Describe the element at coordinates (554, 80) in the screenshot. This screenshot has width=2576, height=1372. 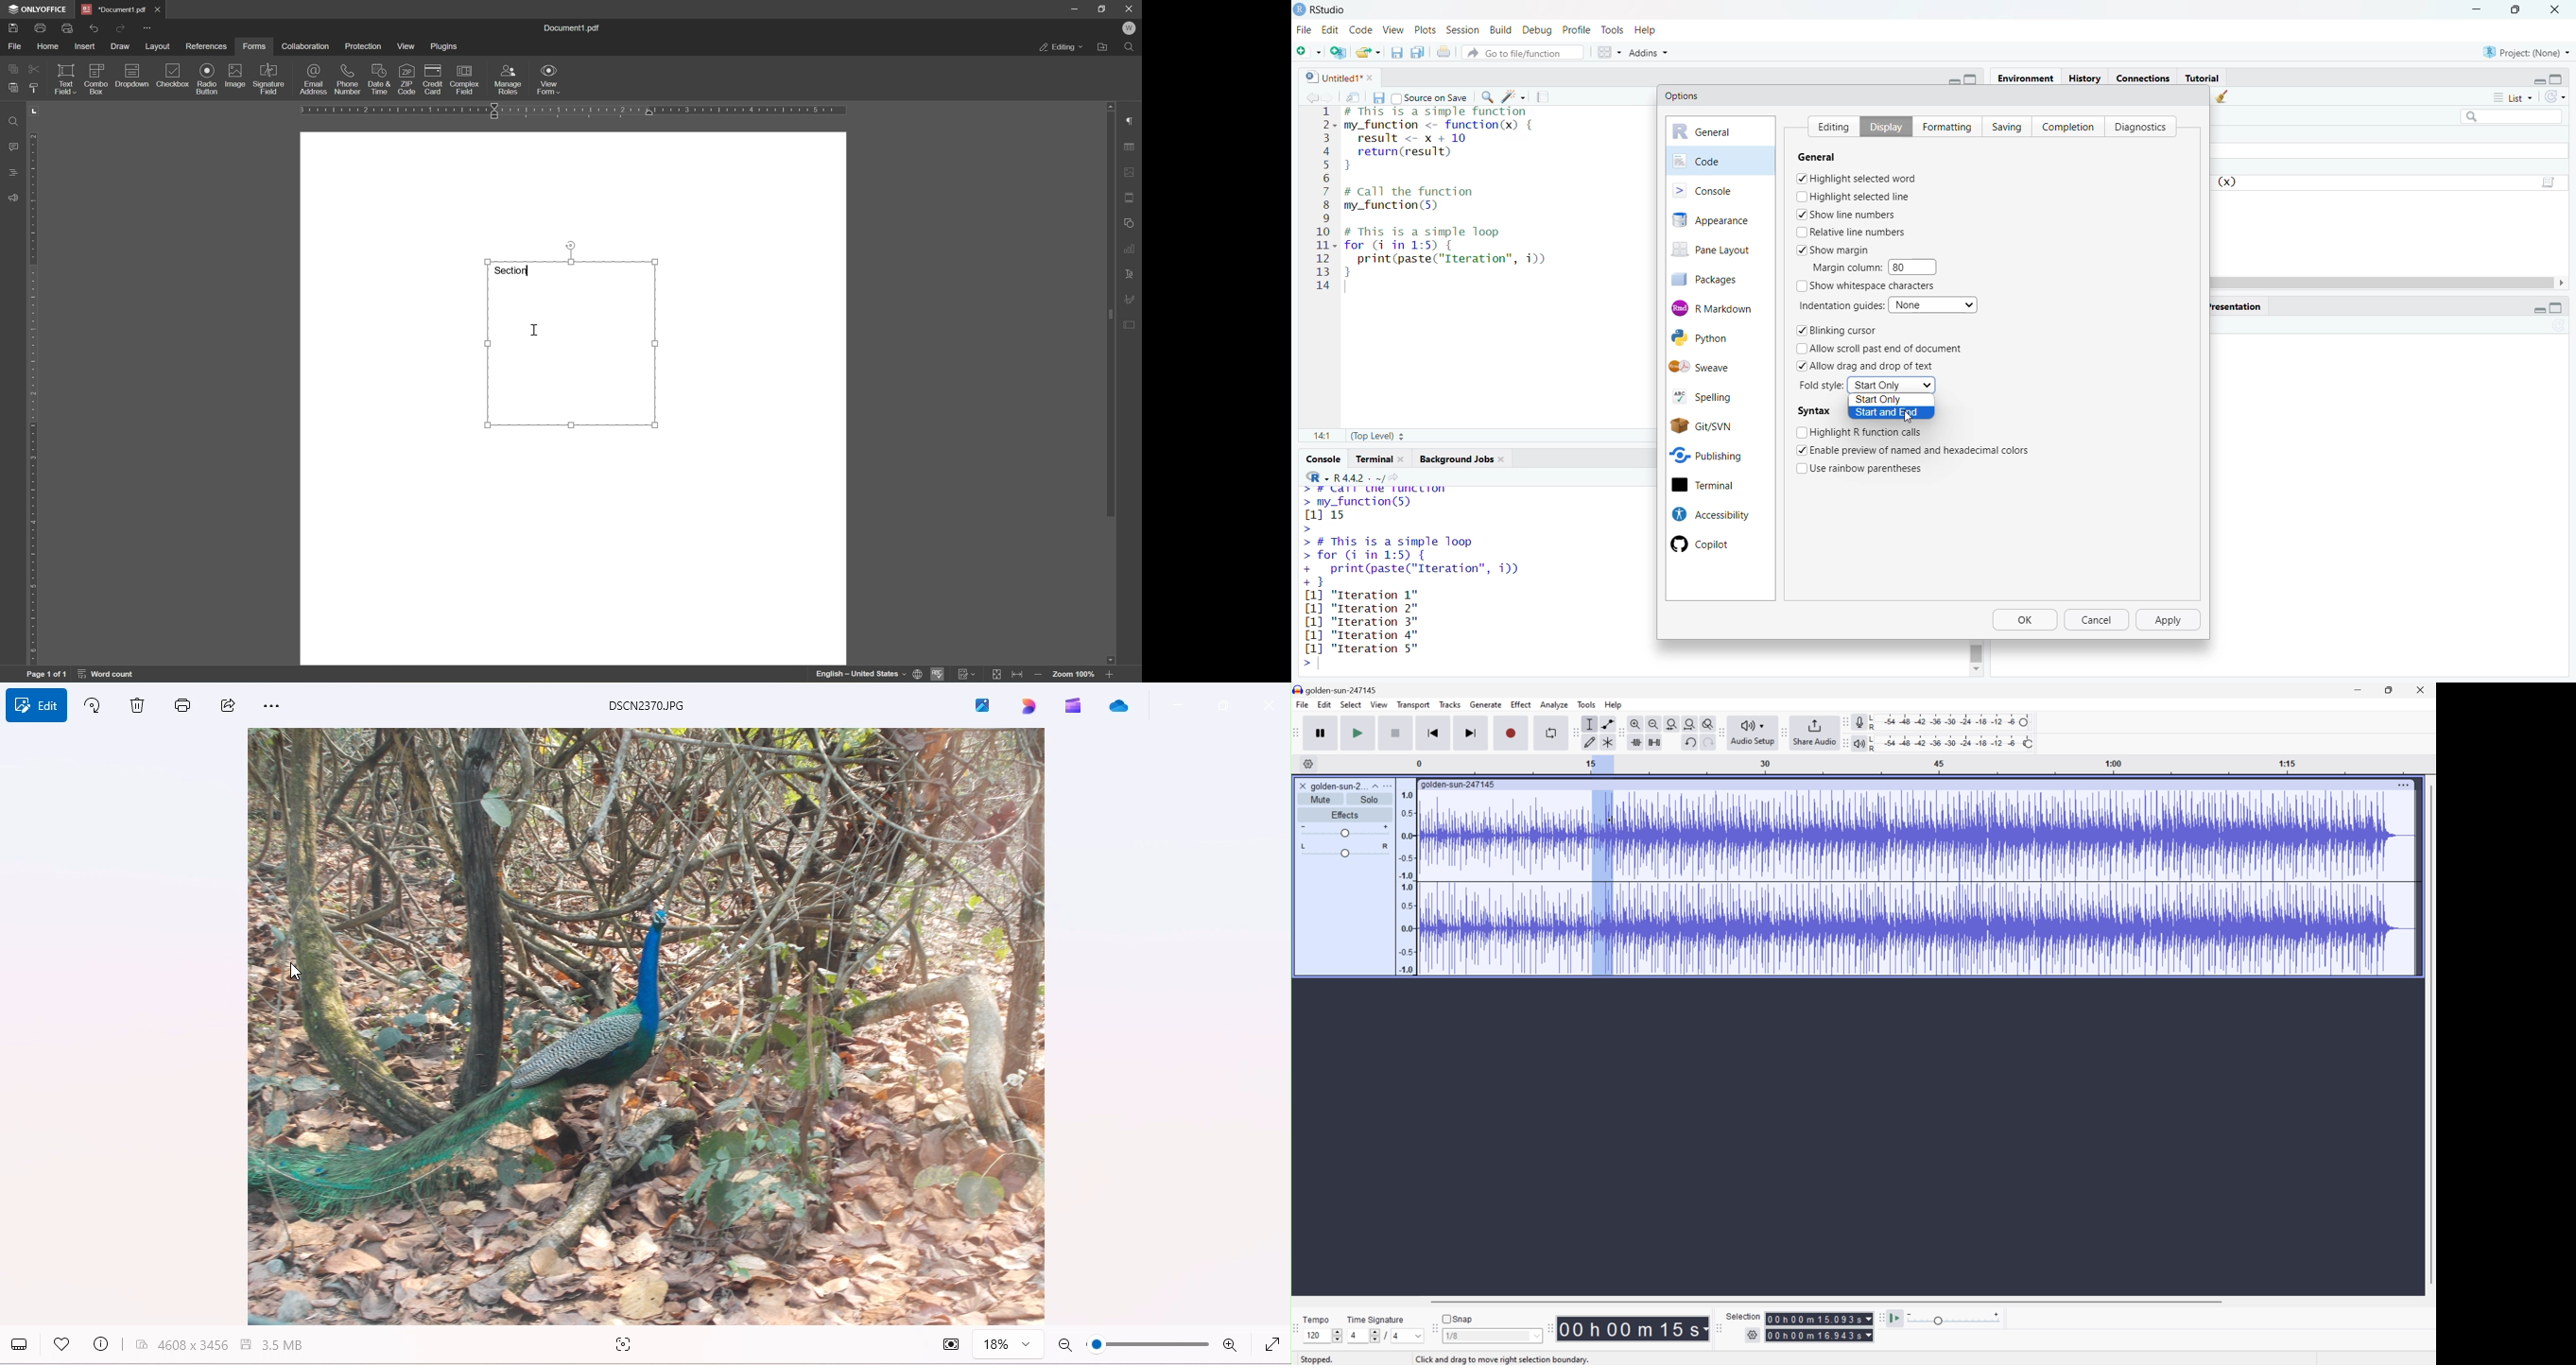
I see `view form` at that location.